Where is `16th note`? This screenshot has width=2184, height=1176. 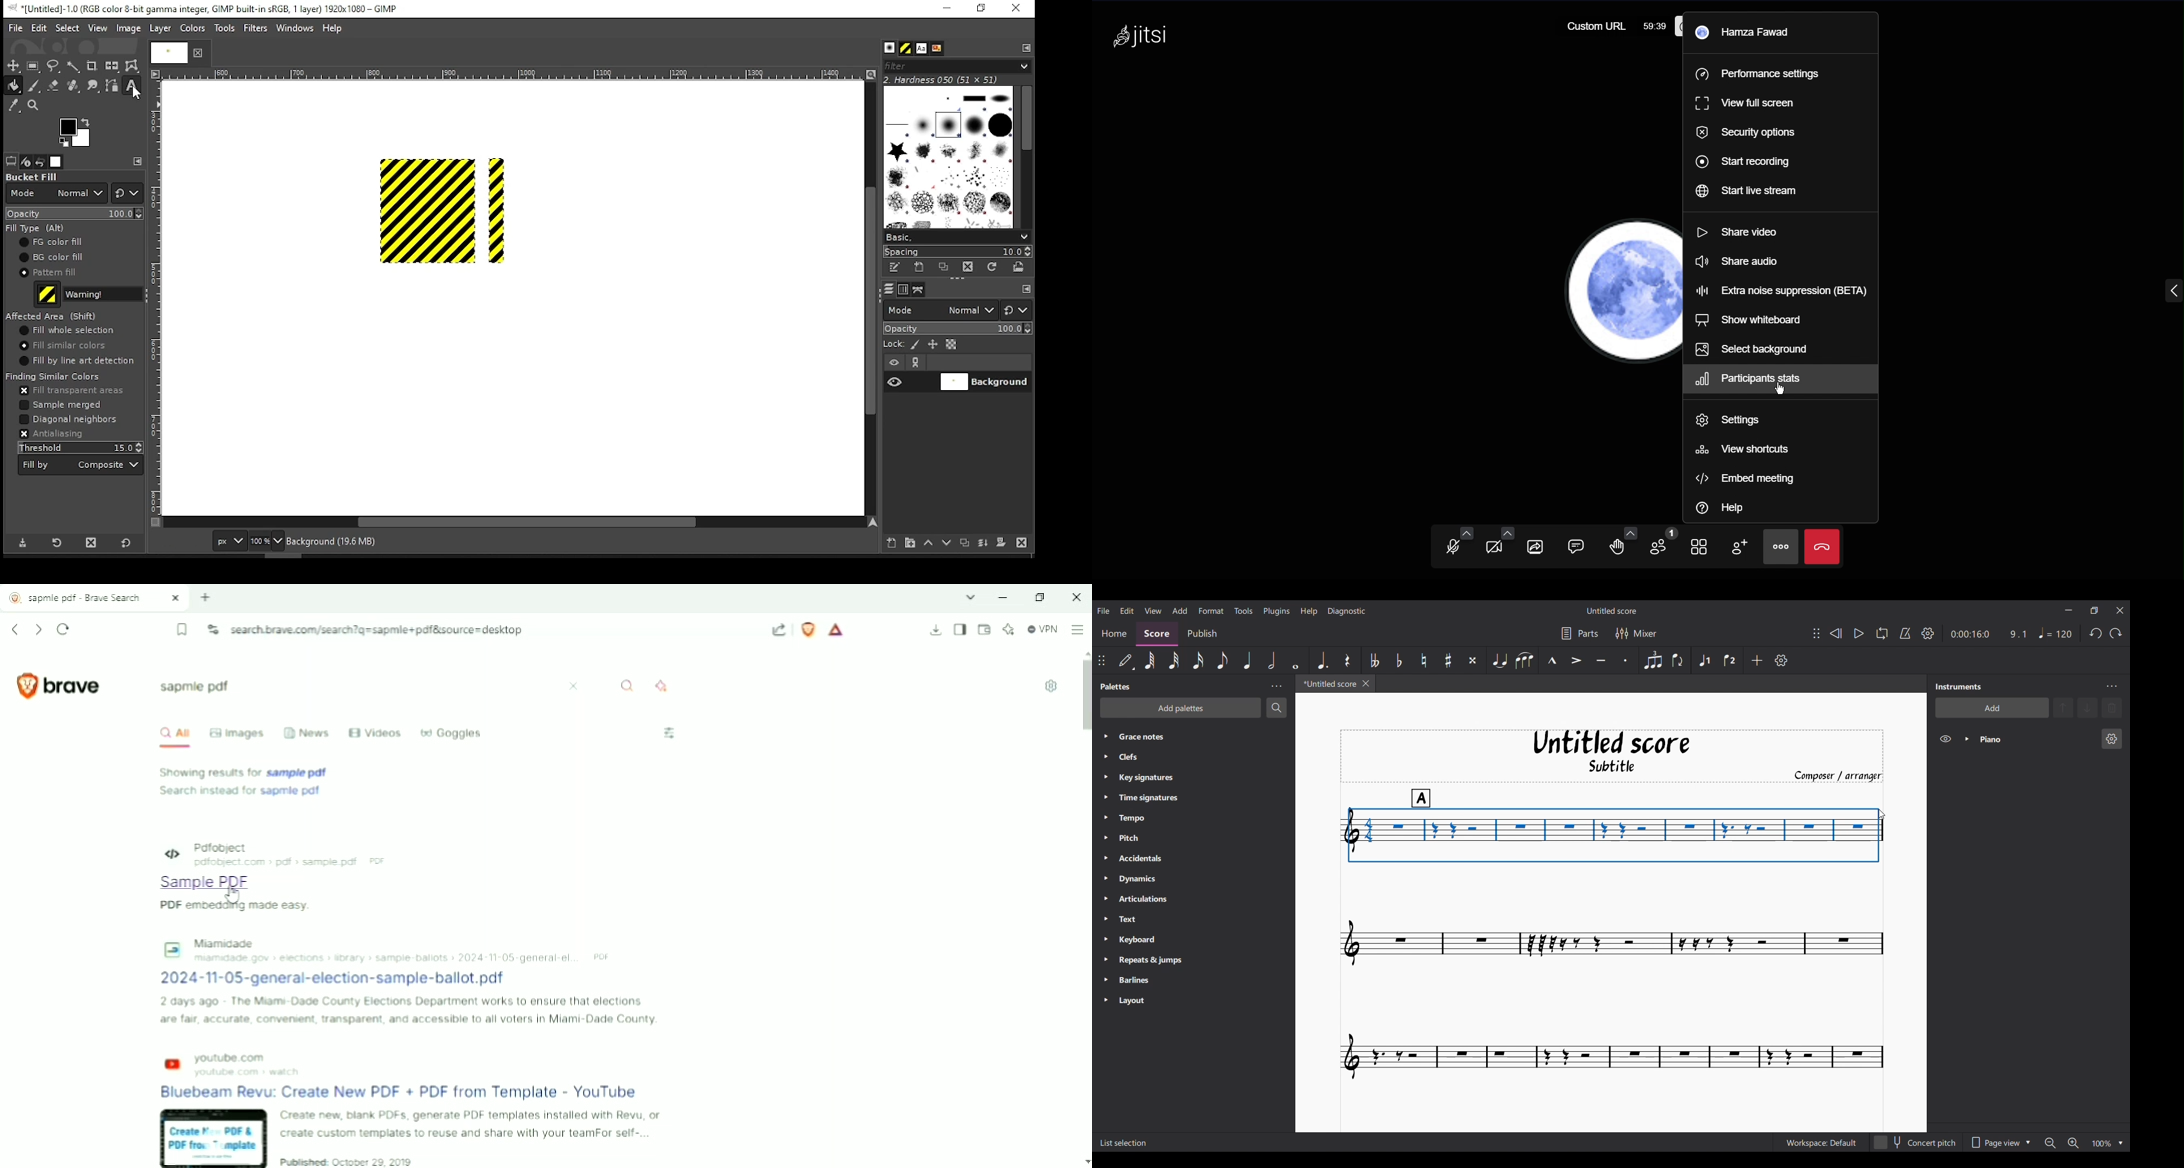
16th note is located at coordinates (1198, 660).